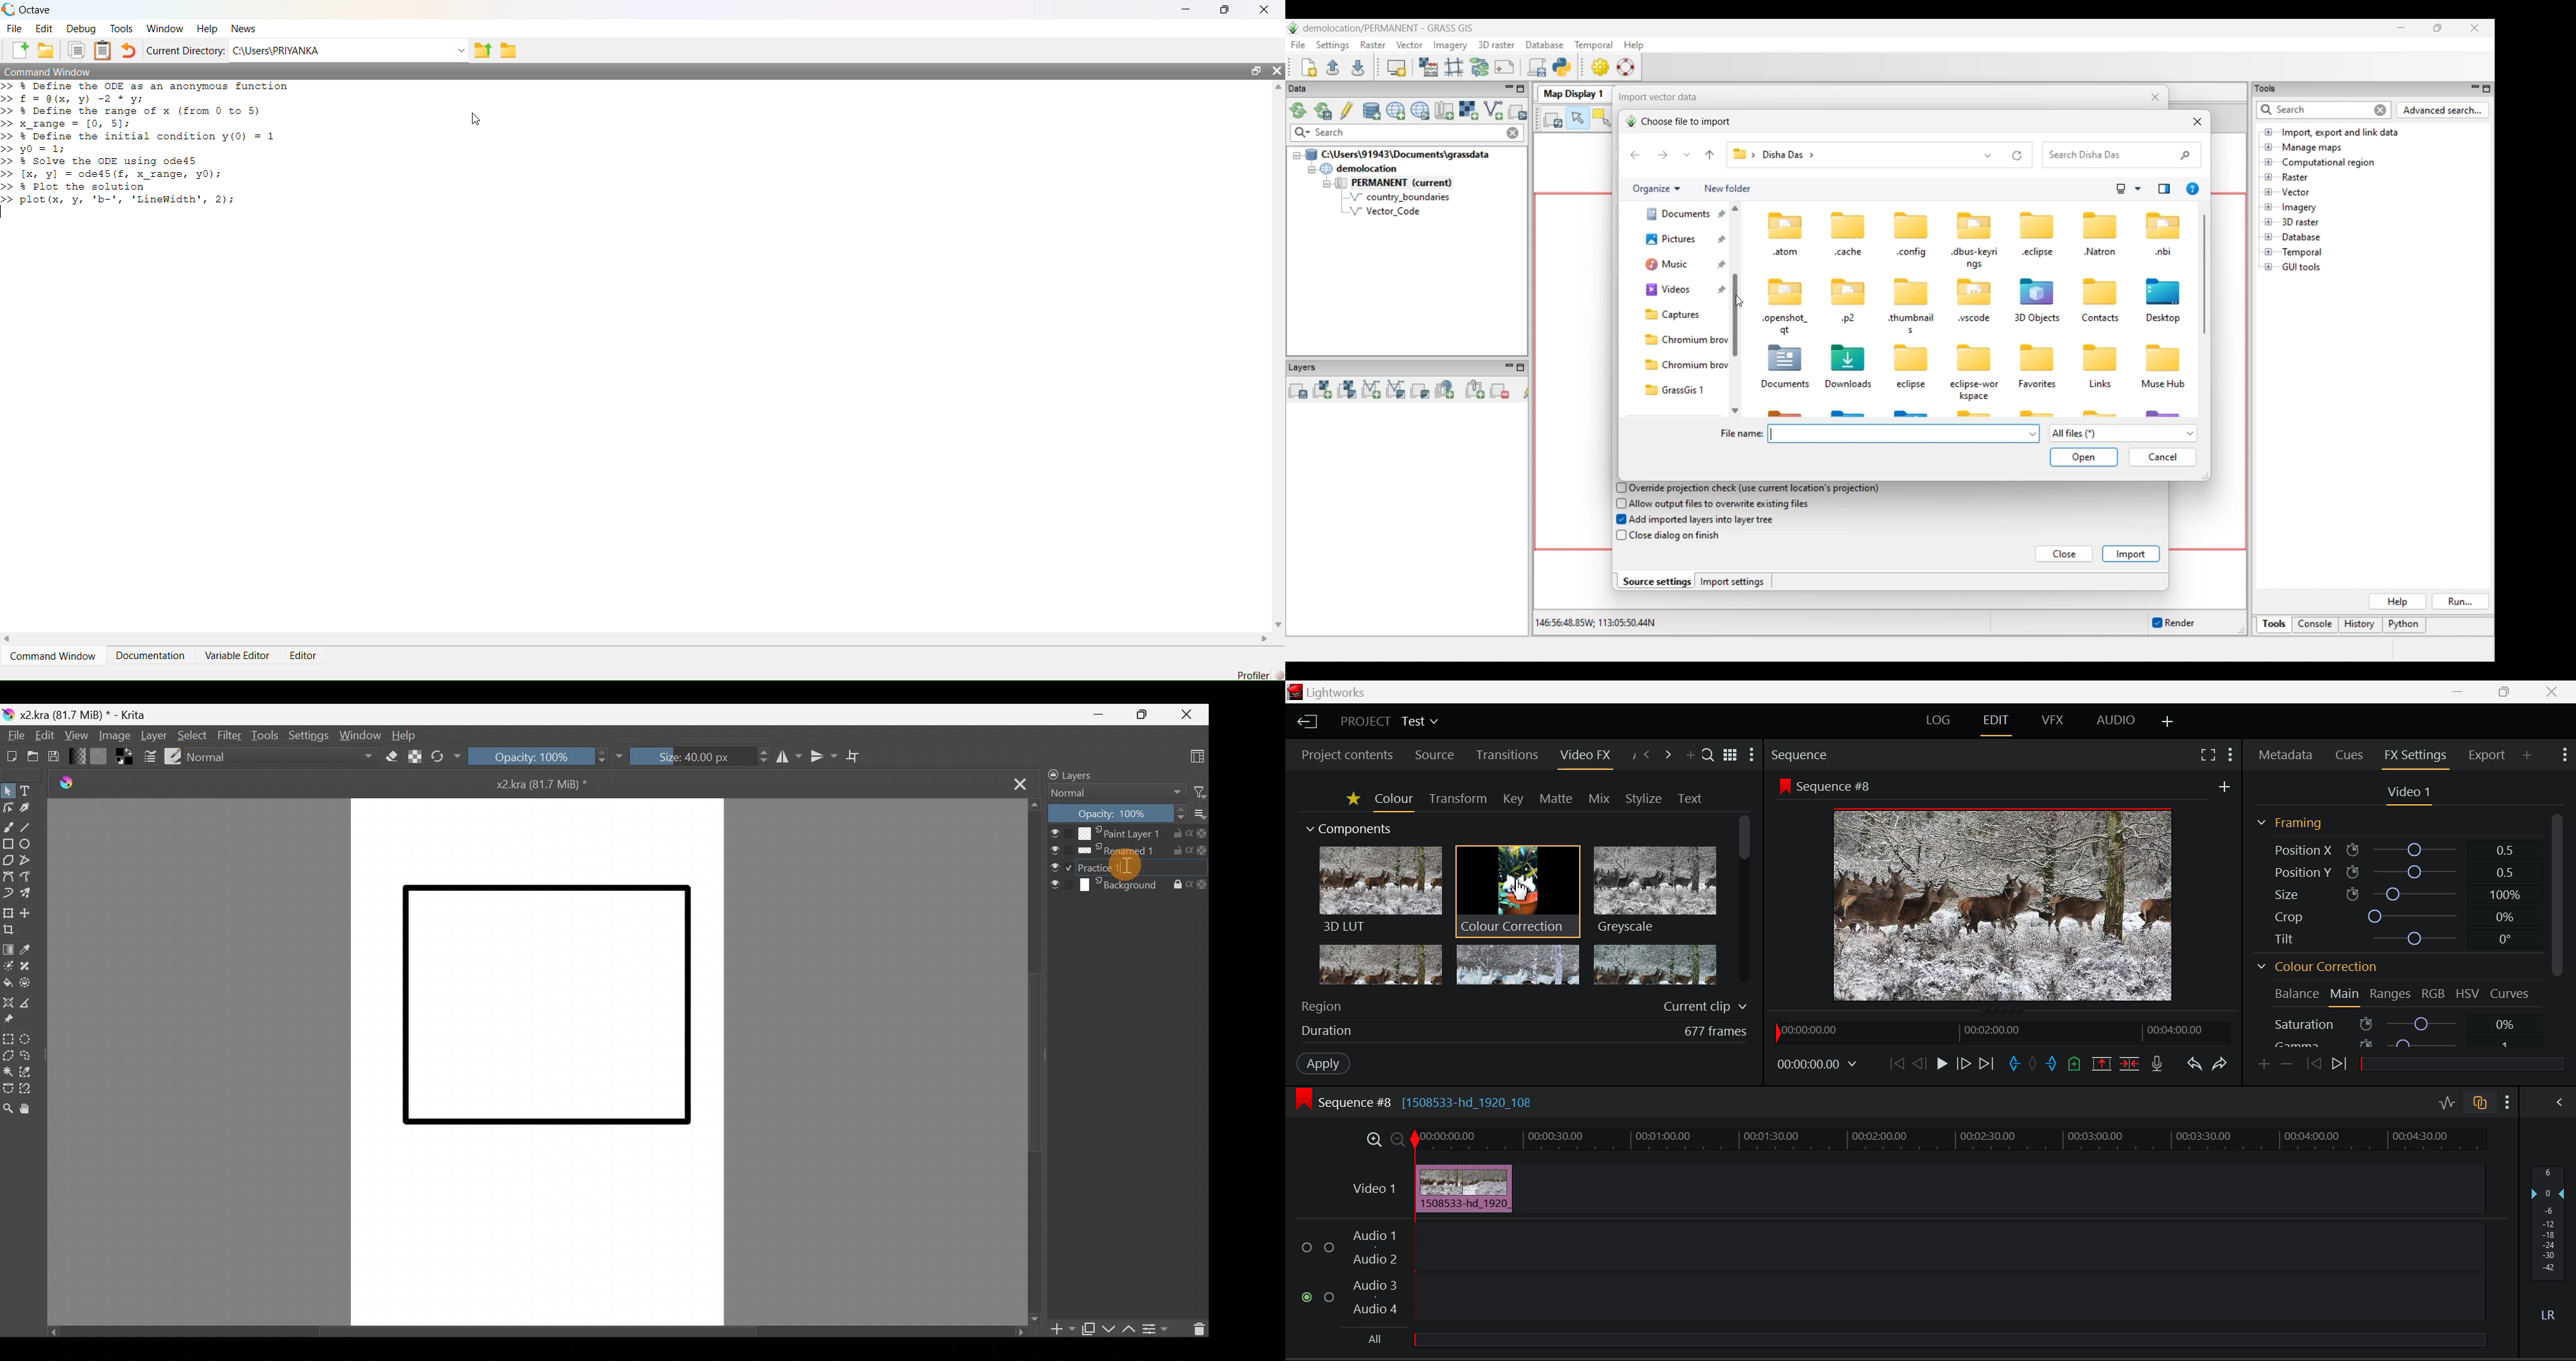  What do you see at coordinates (1305, 722) in the screenshot?
I see `Back to Homepage` at bounding box center [1305, 722].